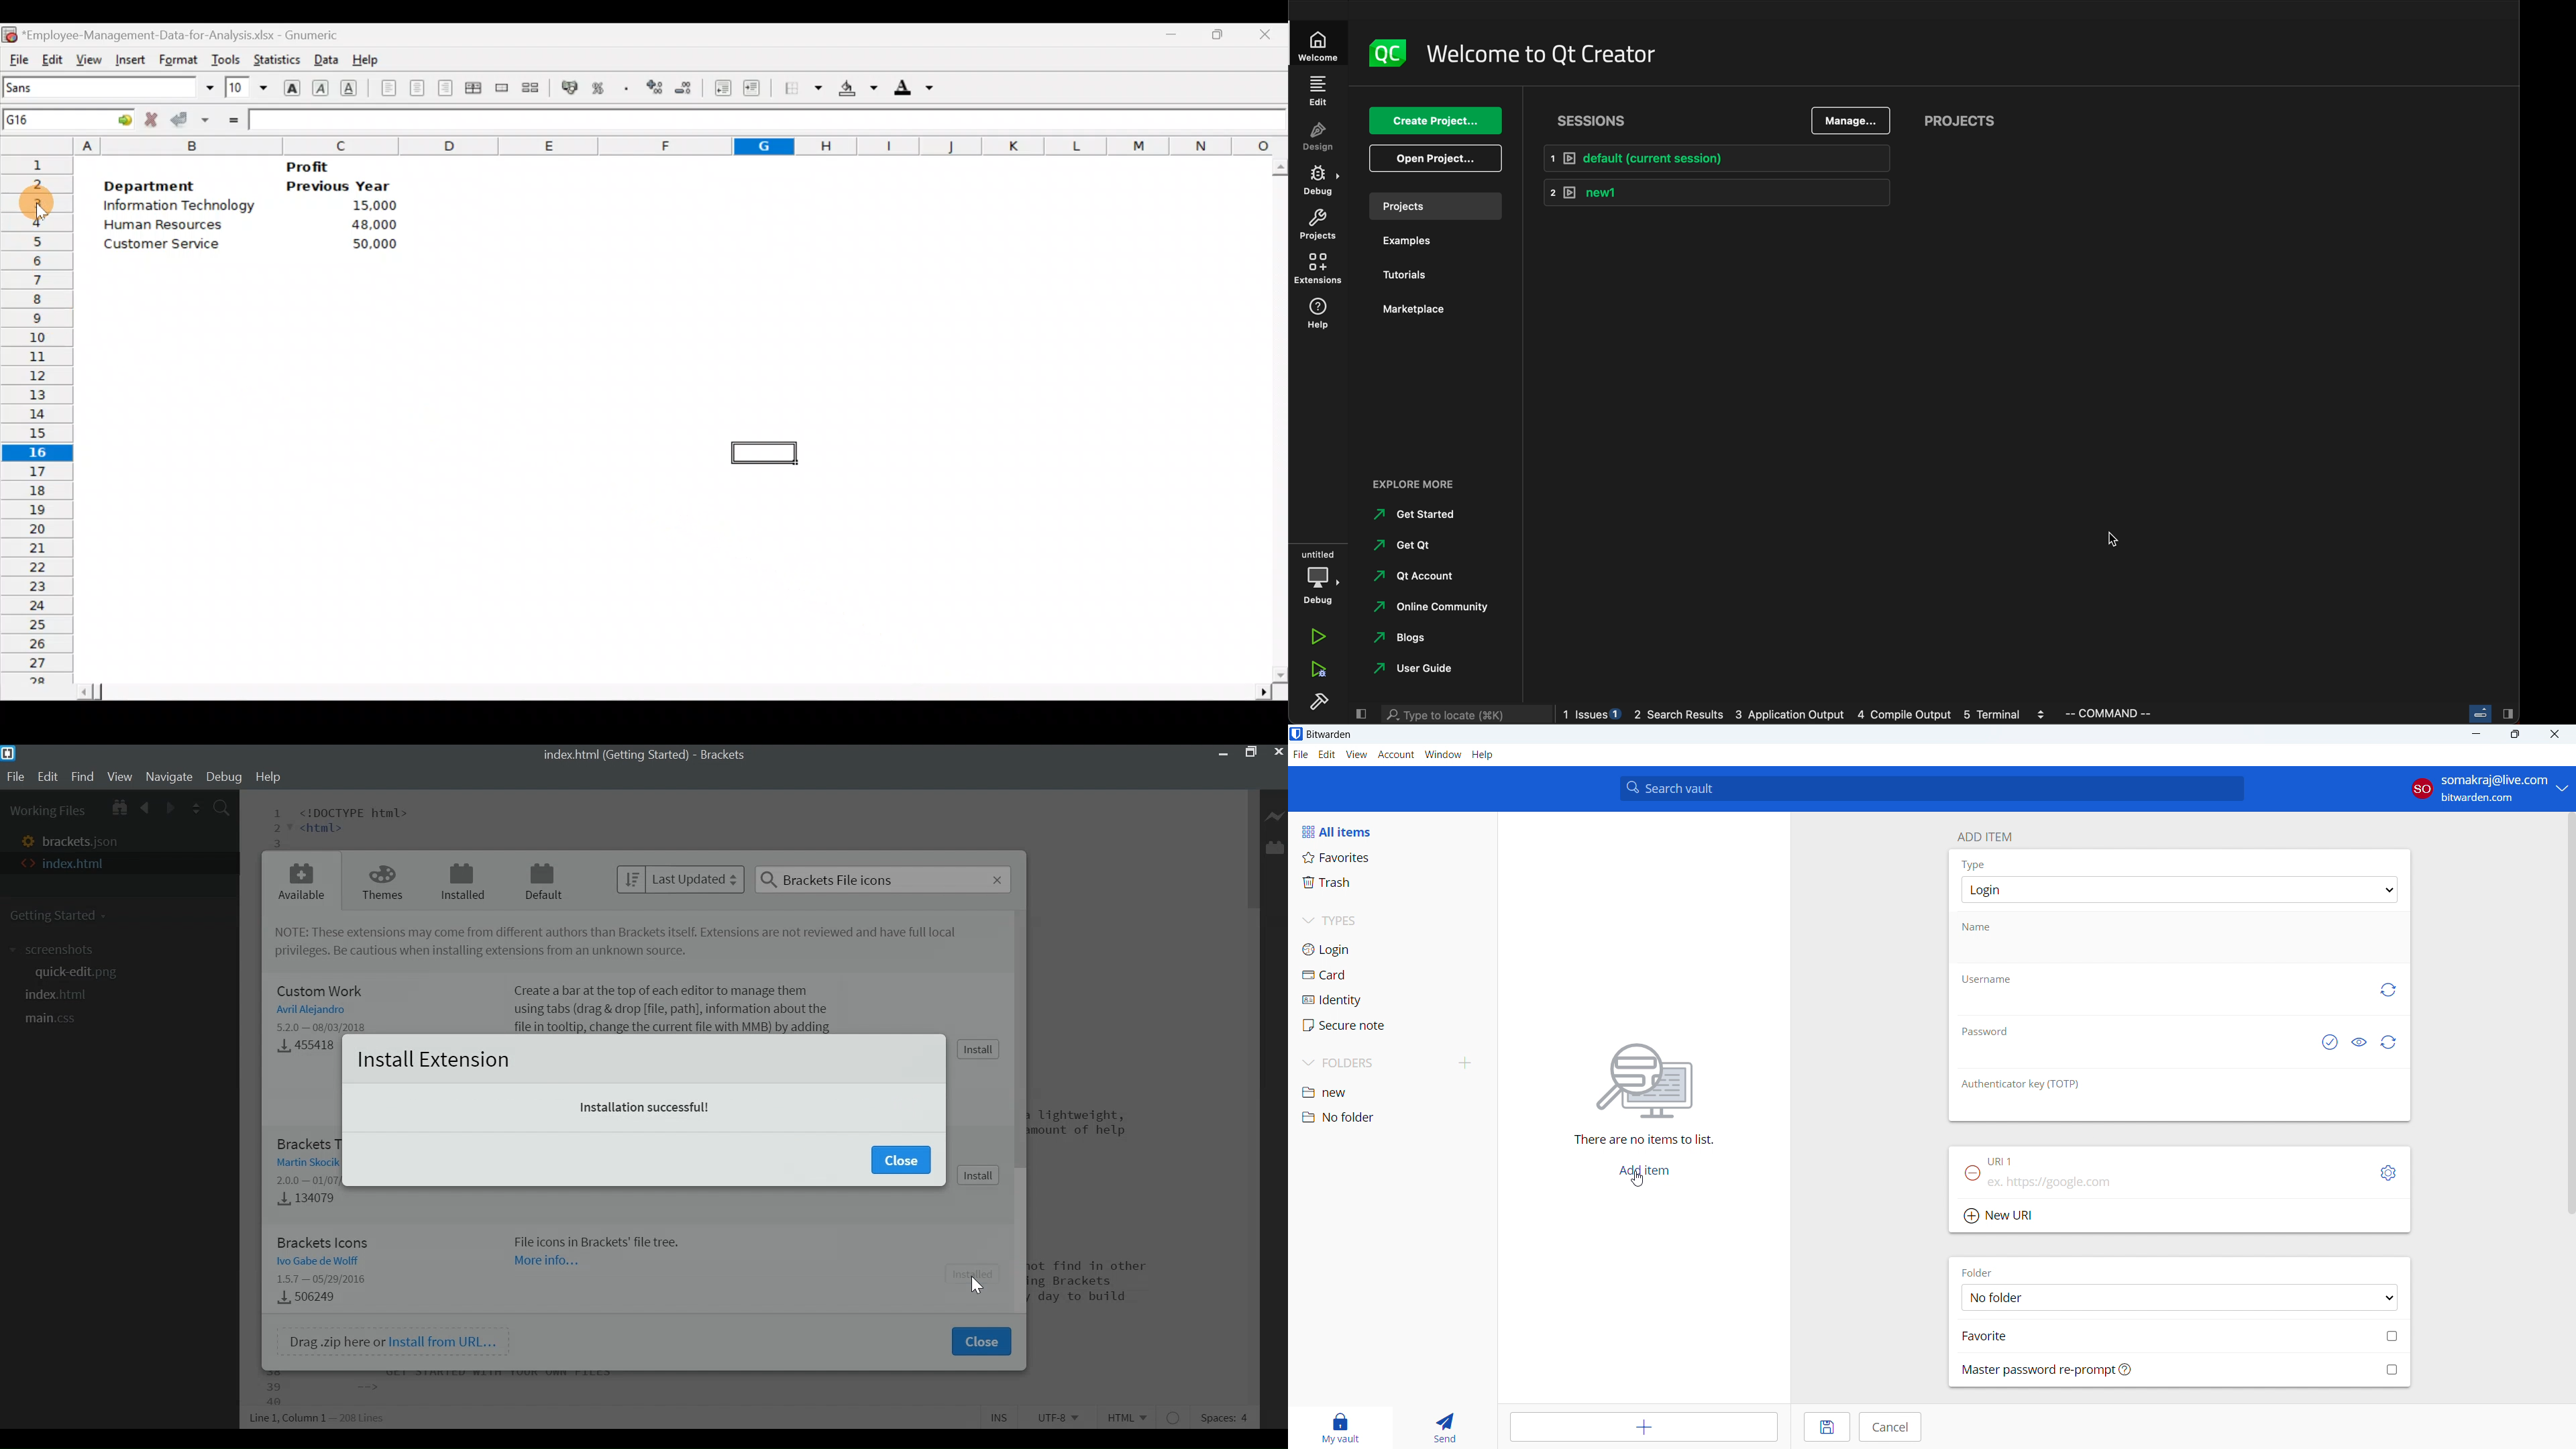  Describe the element at coordinates (1392, 831) in the screenshot. I see `all items` at that location.